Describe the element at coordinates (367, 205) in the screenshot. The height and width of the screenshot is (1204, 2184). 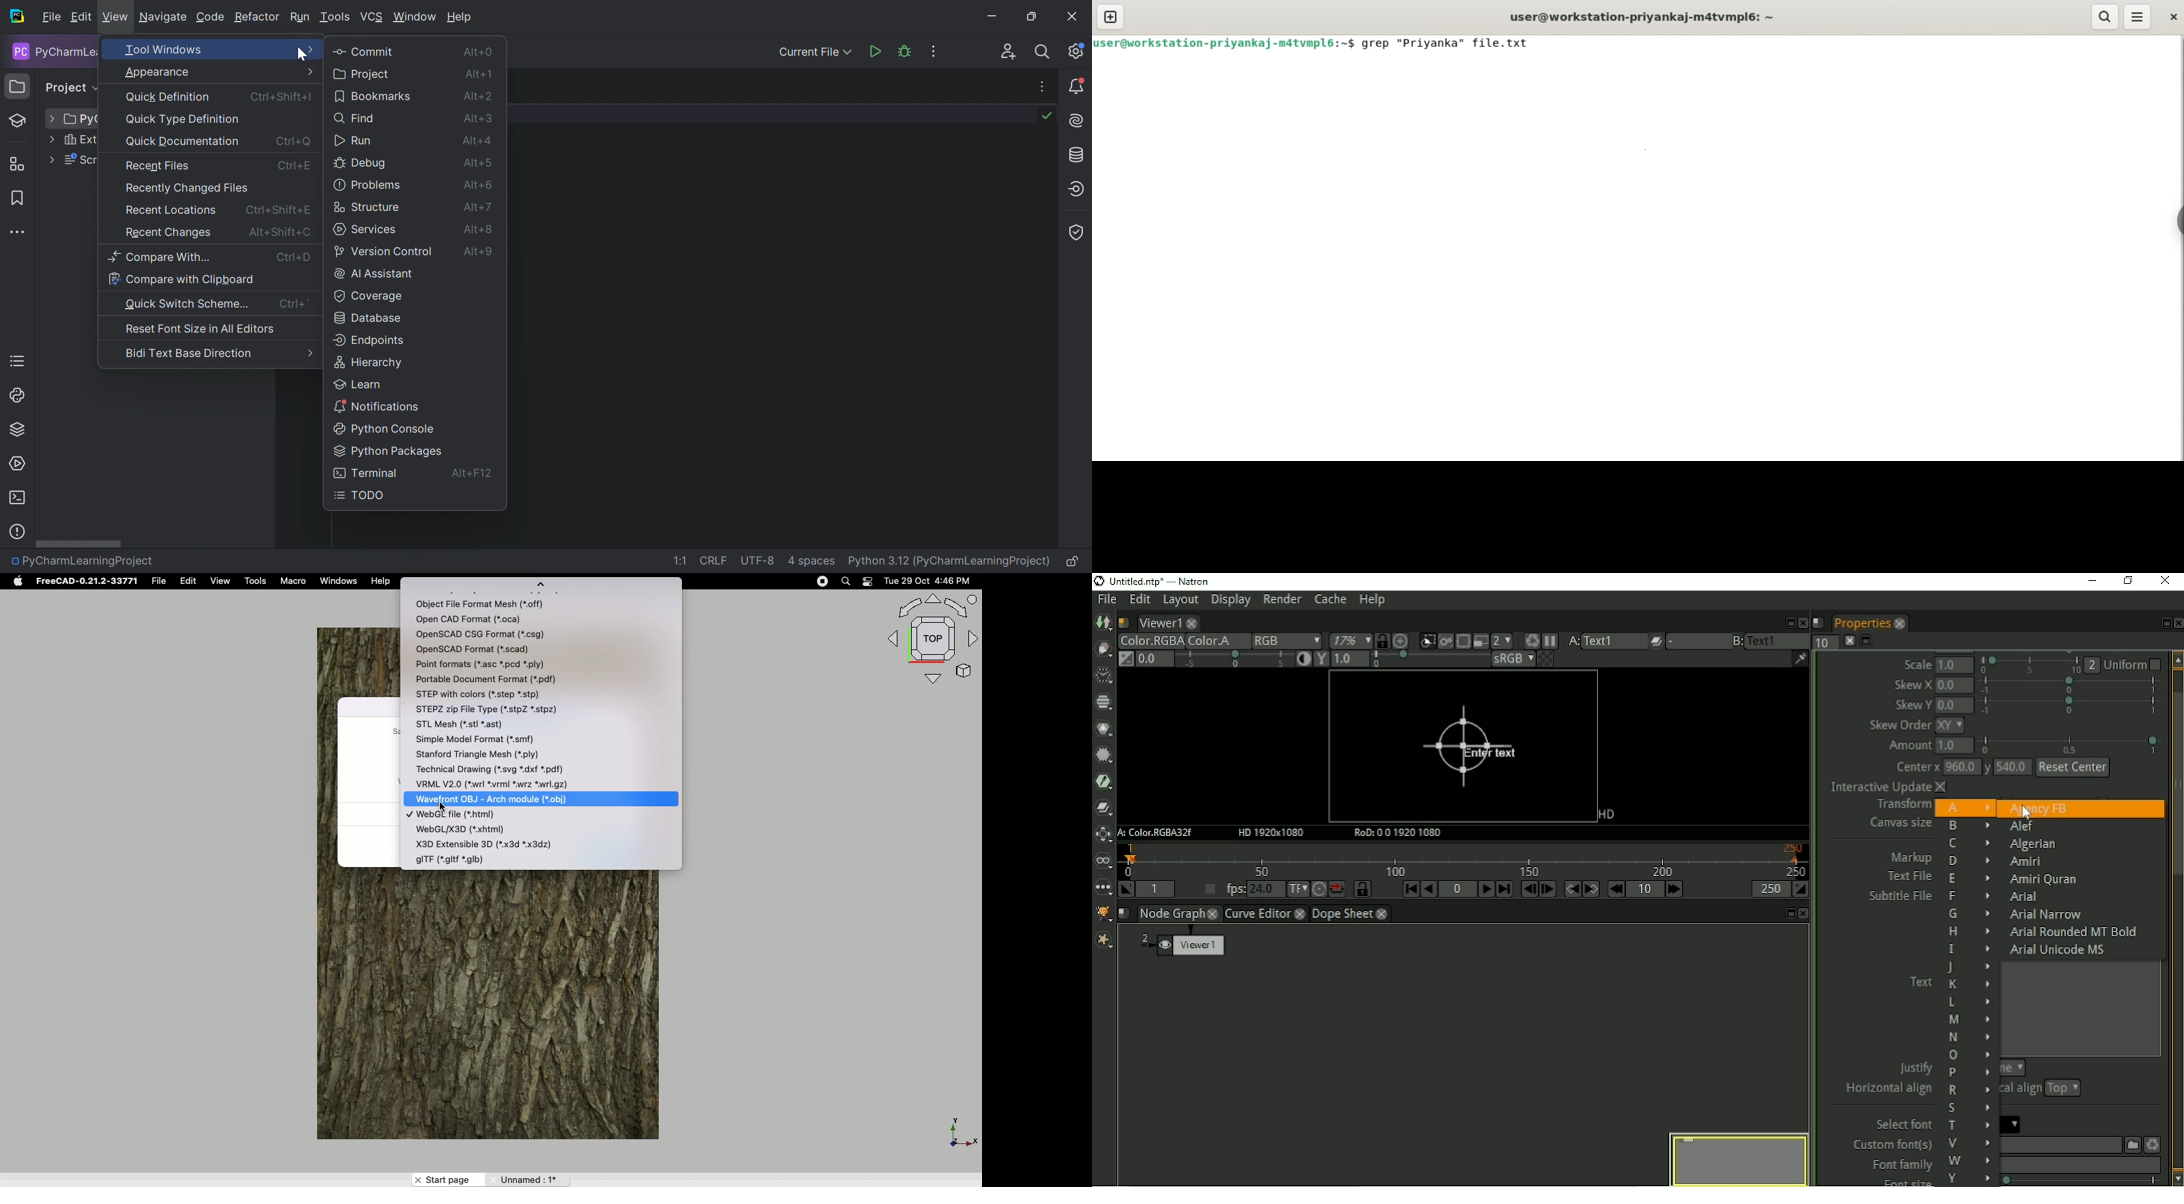
I see `Structure` at that location.